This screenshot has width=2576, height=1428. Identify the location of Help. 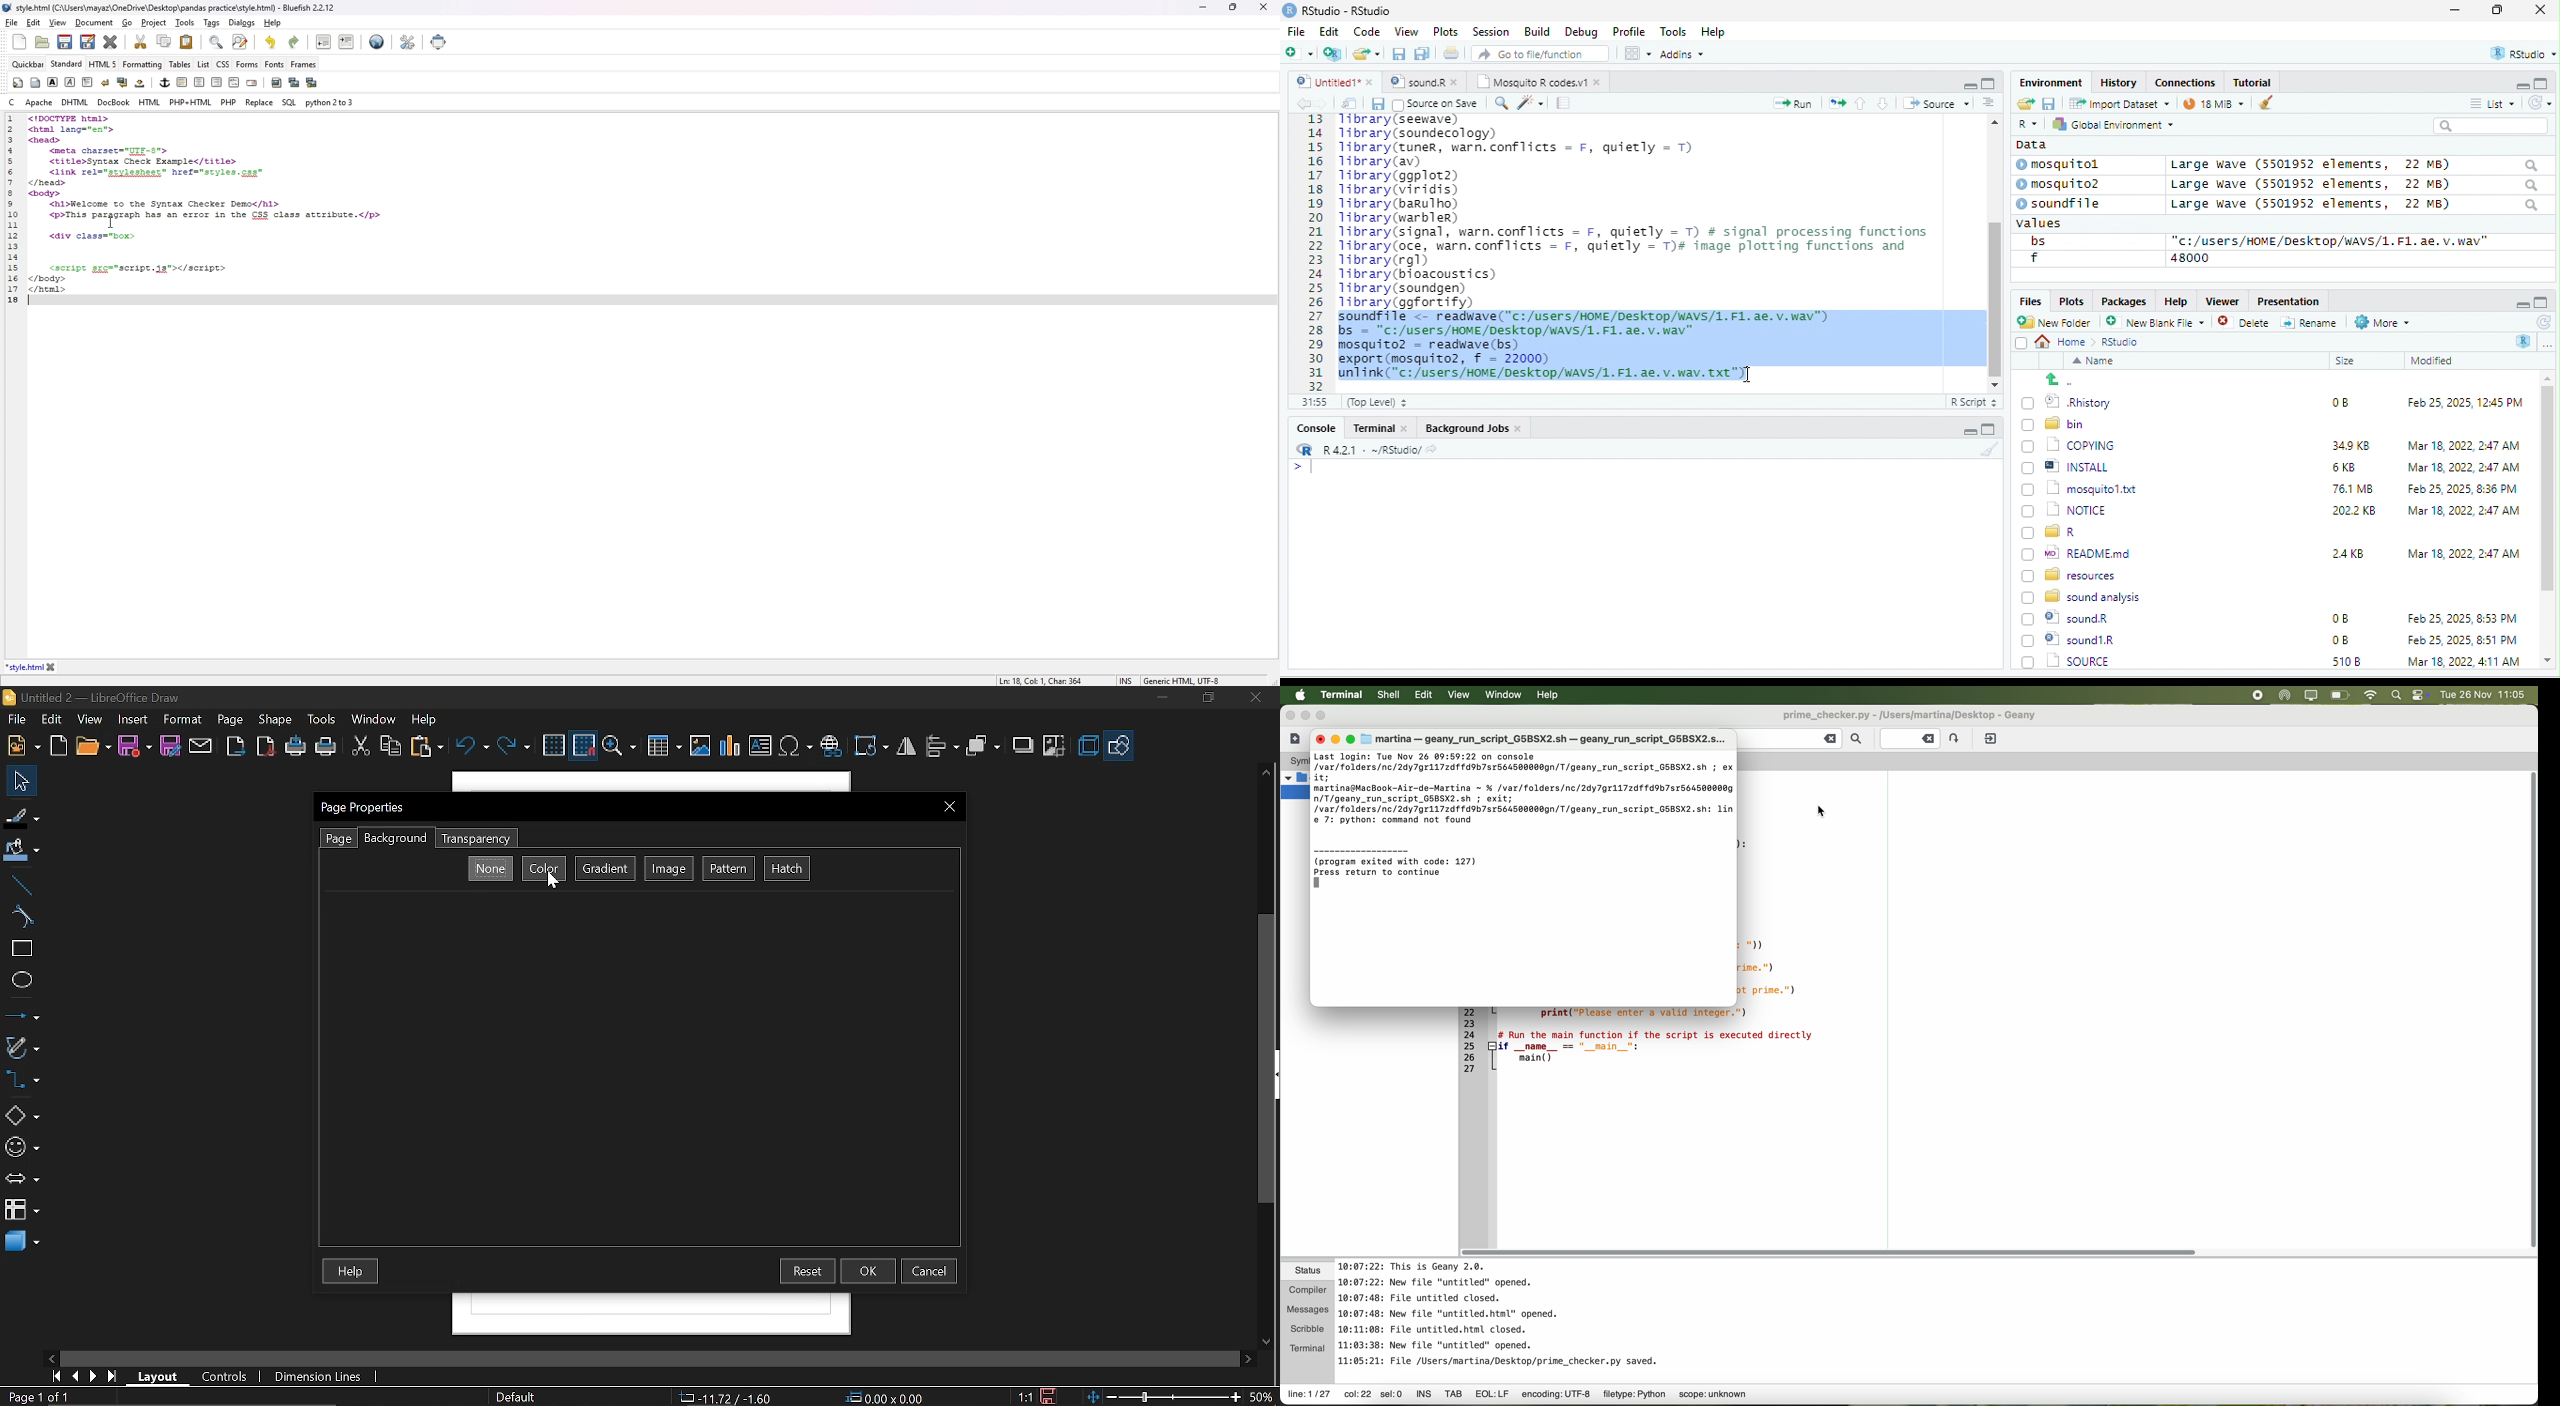
(426, 719).